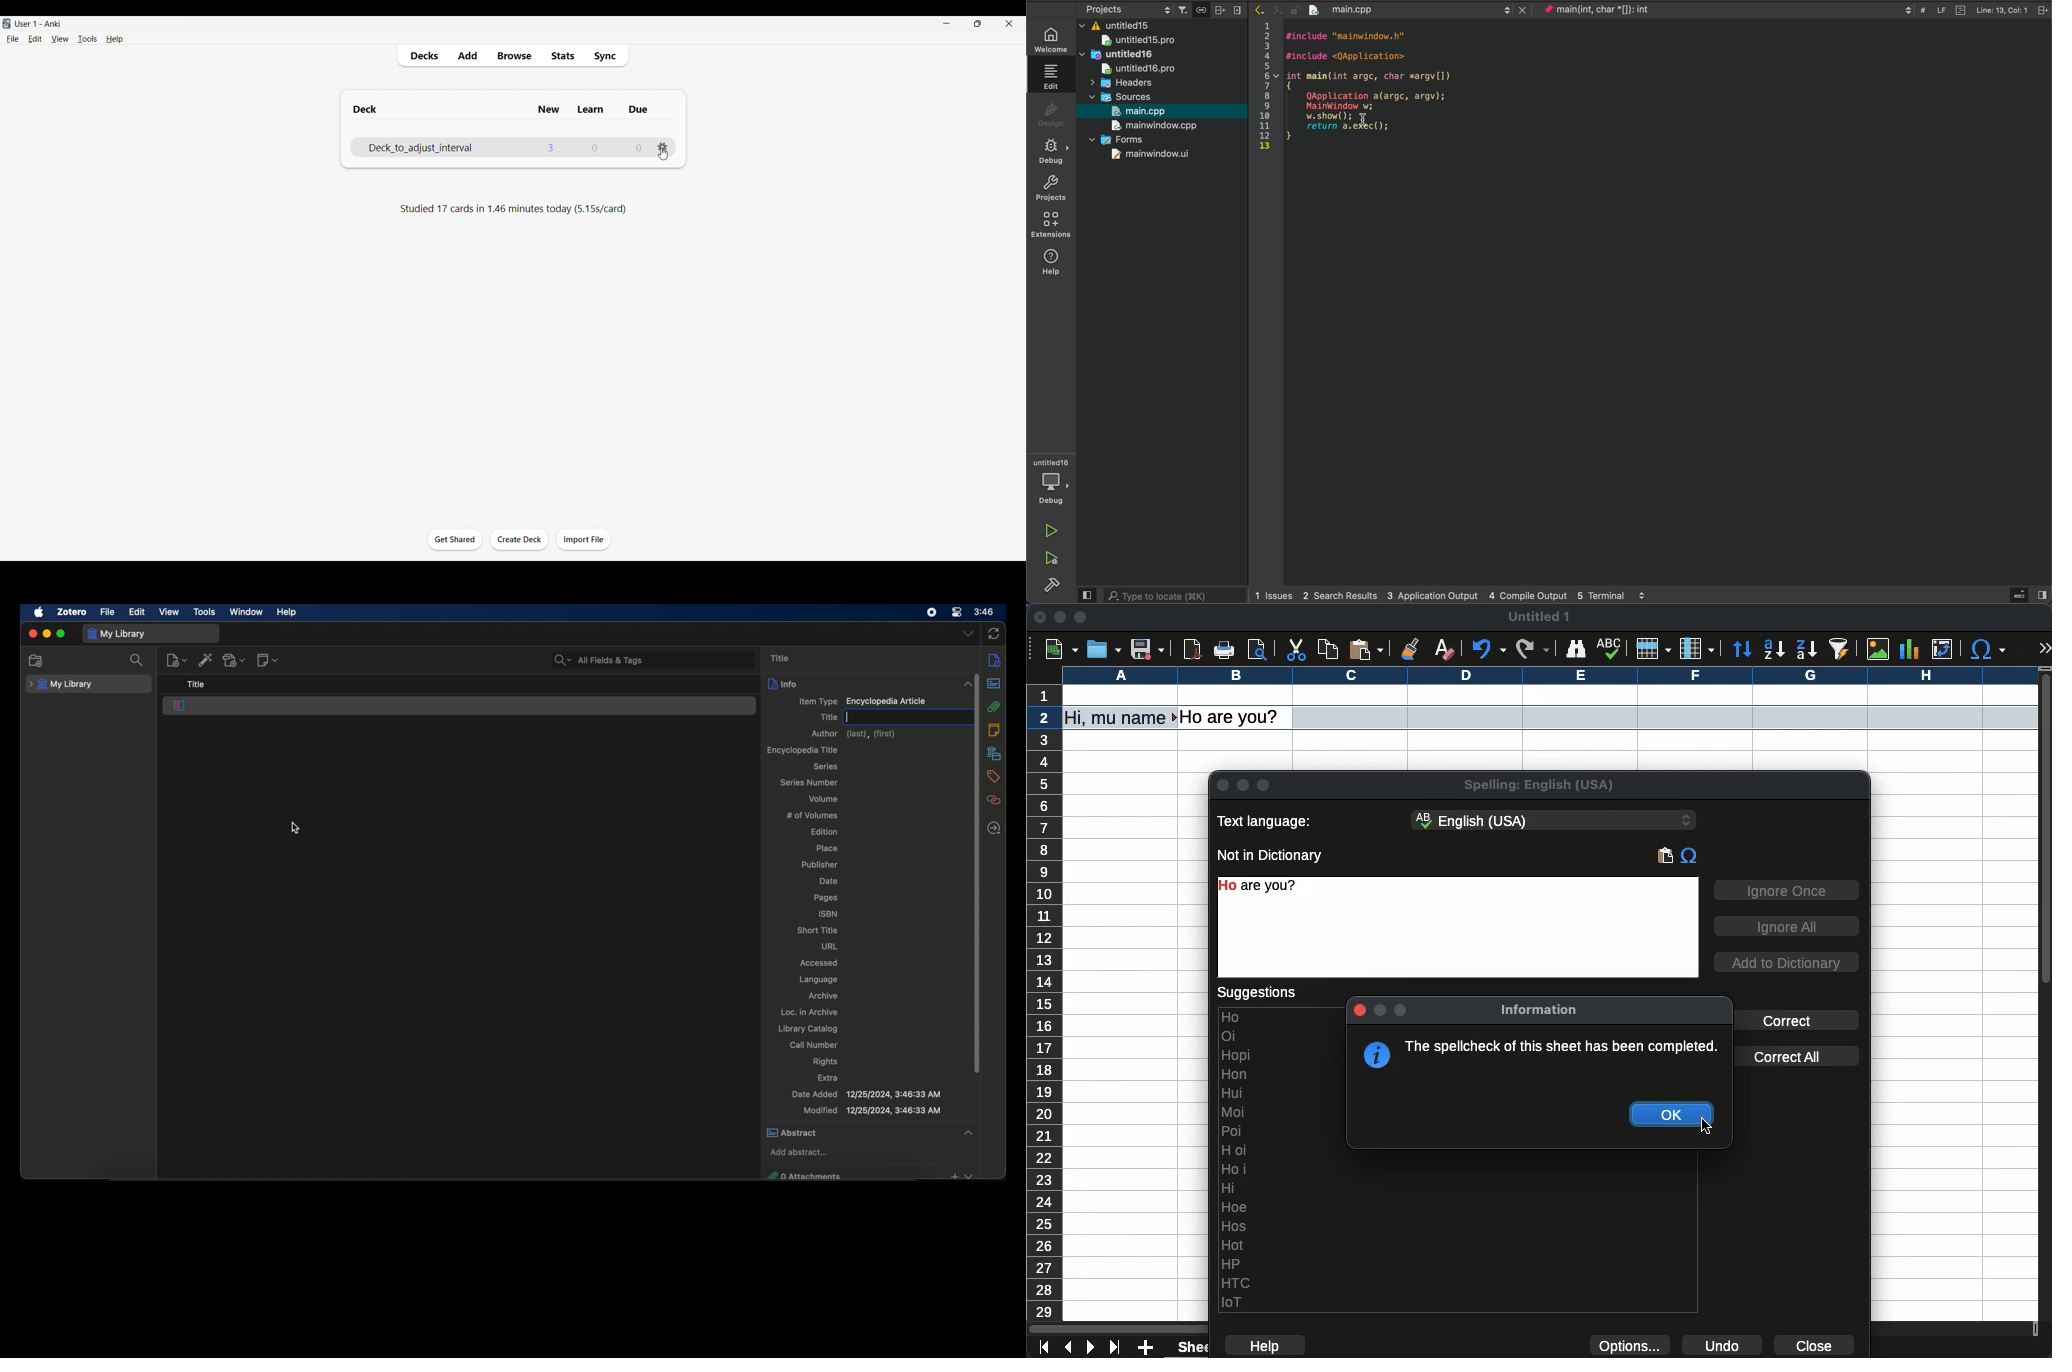  I want to click on ascending, so click(1774, 649).